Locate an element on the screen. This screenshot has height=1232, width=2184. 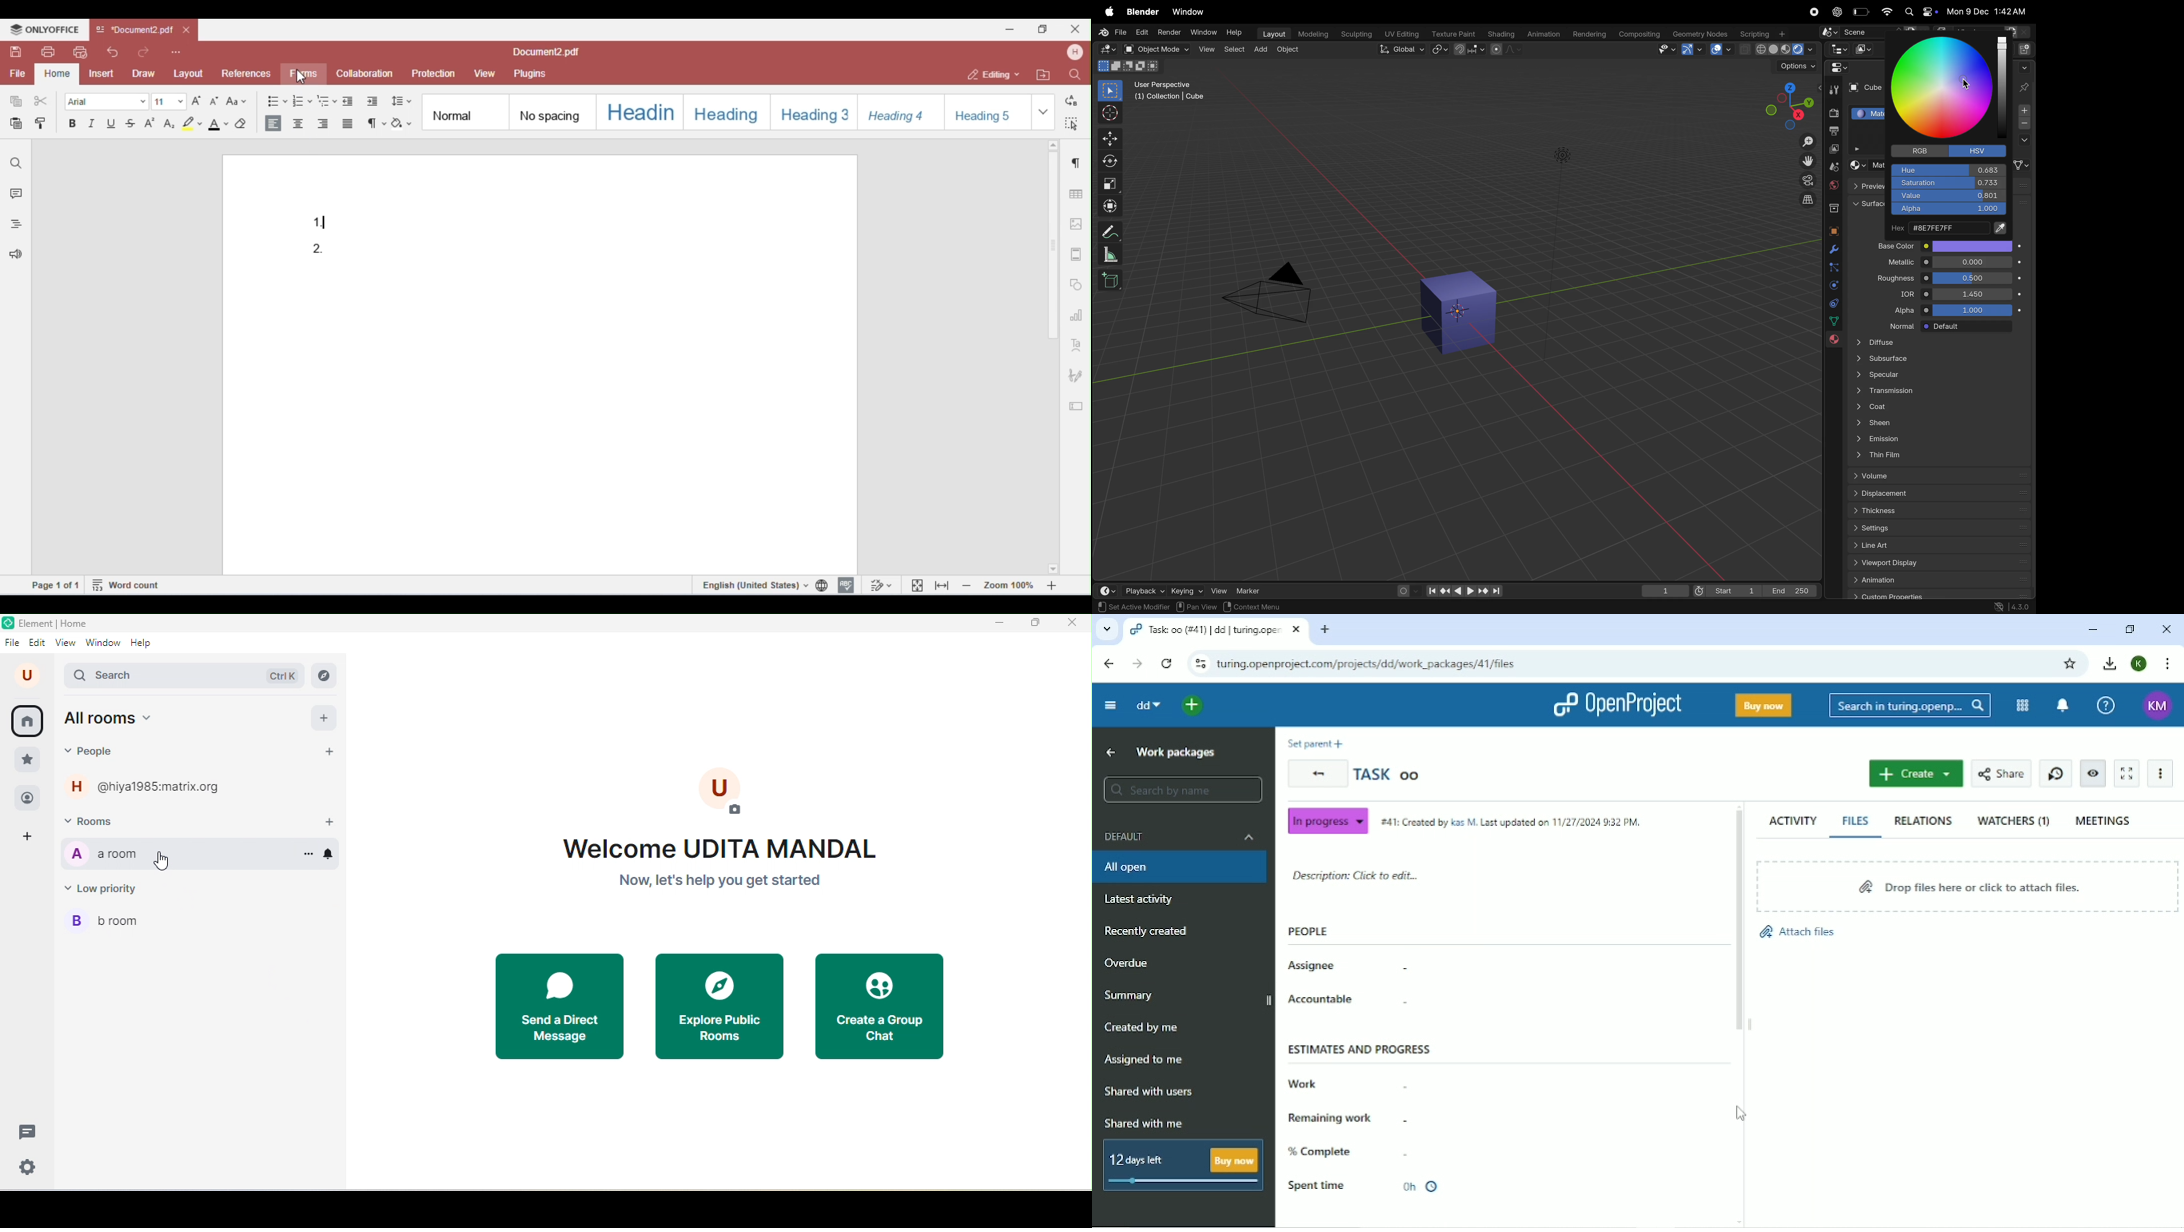
close is located at coordinates (1074, 624).